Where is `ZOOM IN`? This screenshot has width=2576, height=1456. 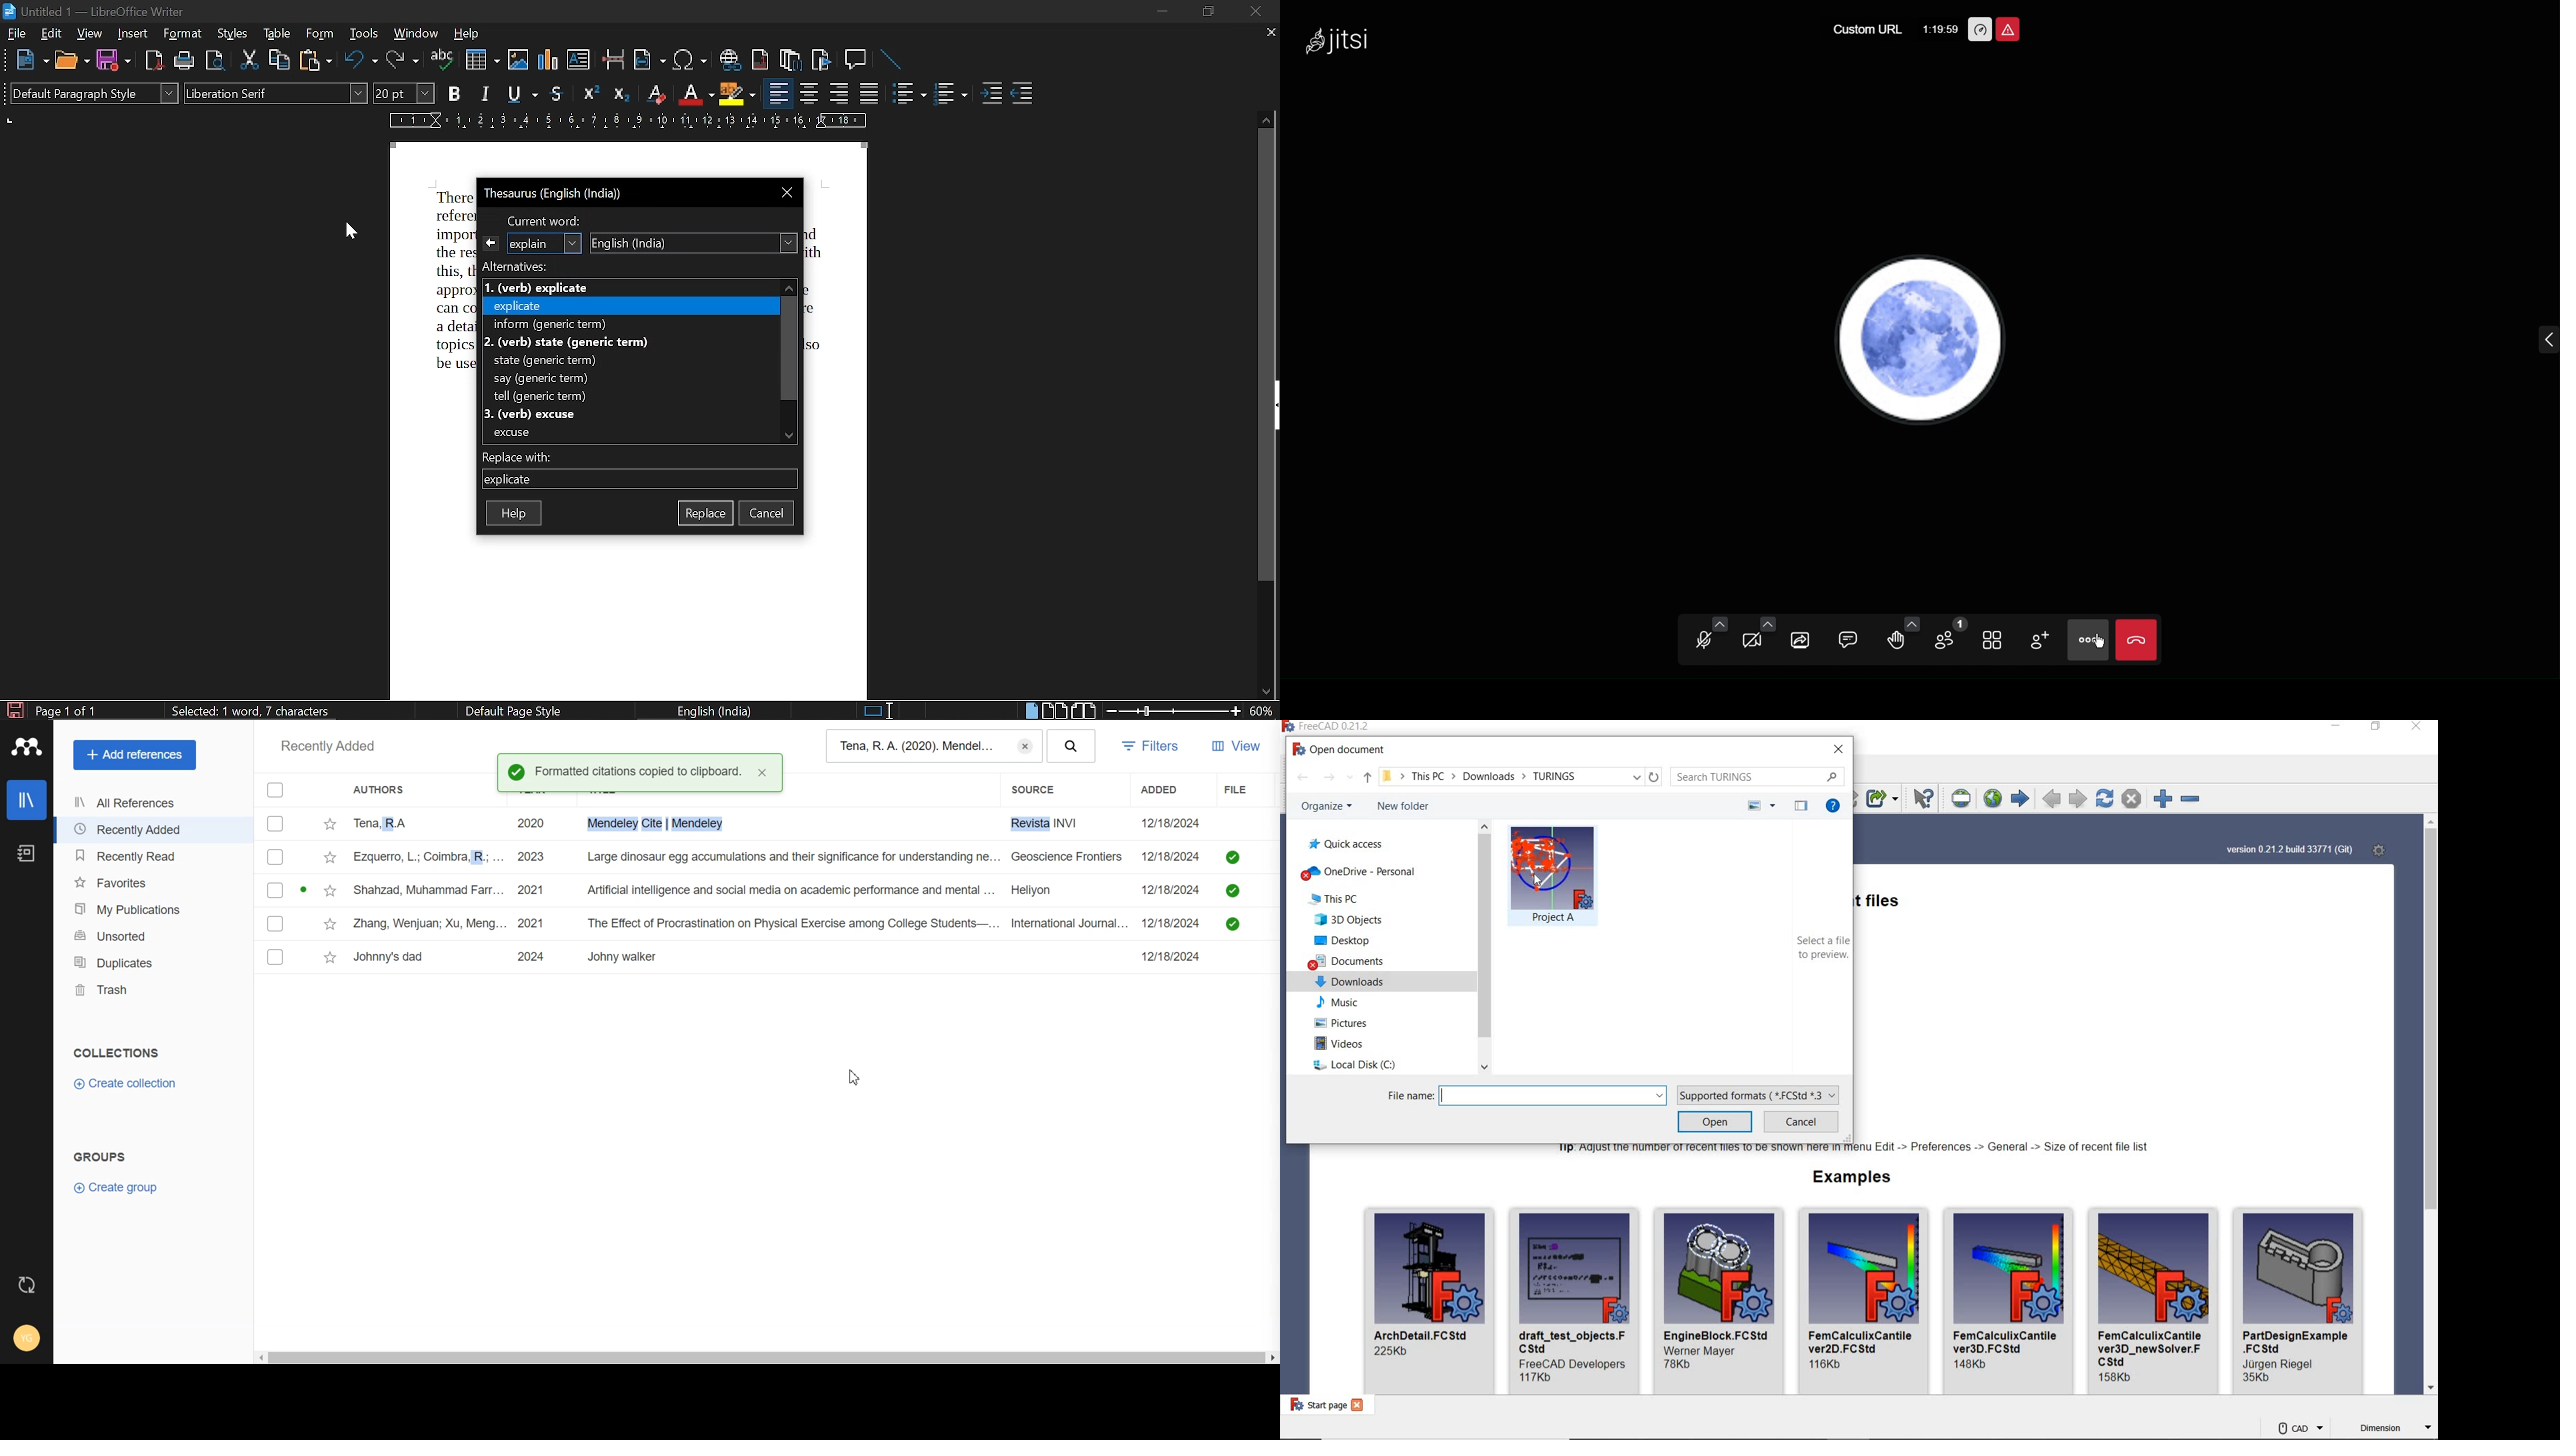 ZOOM IN is located at coordinates (2159, 798).